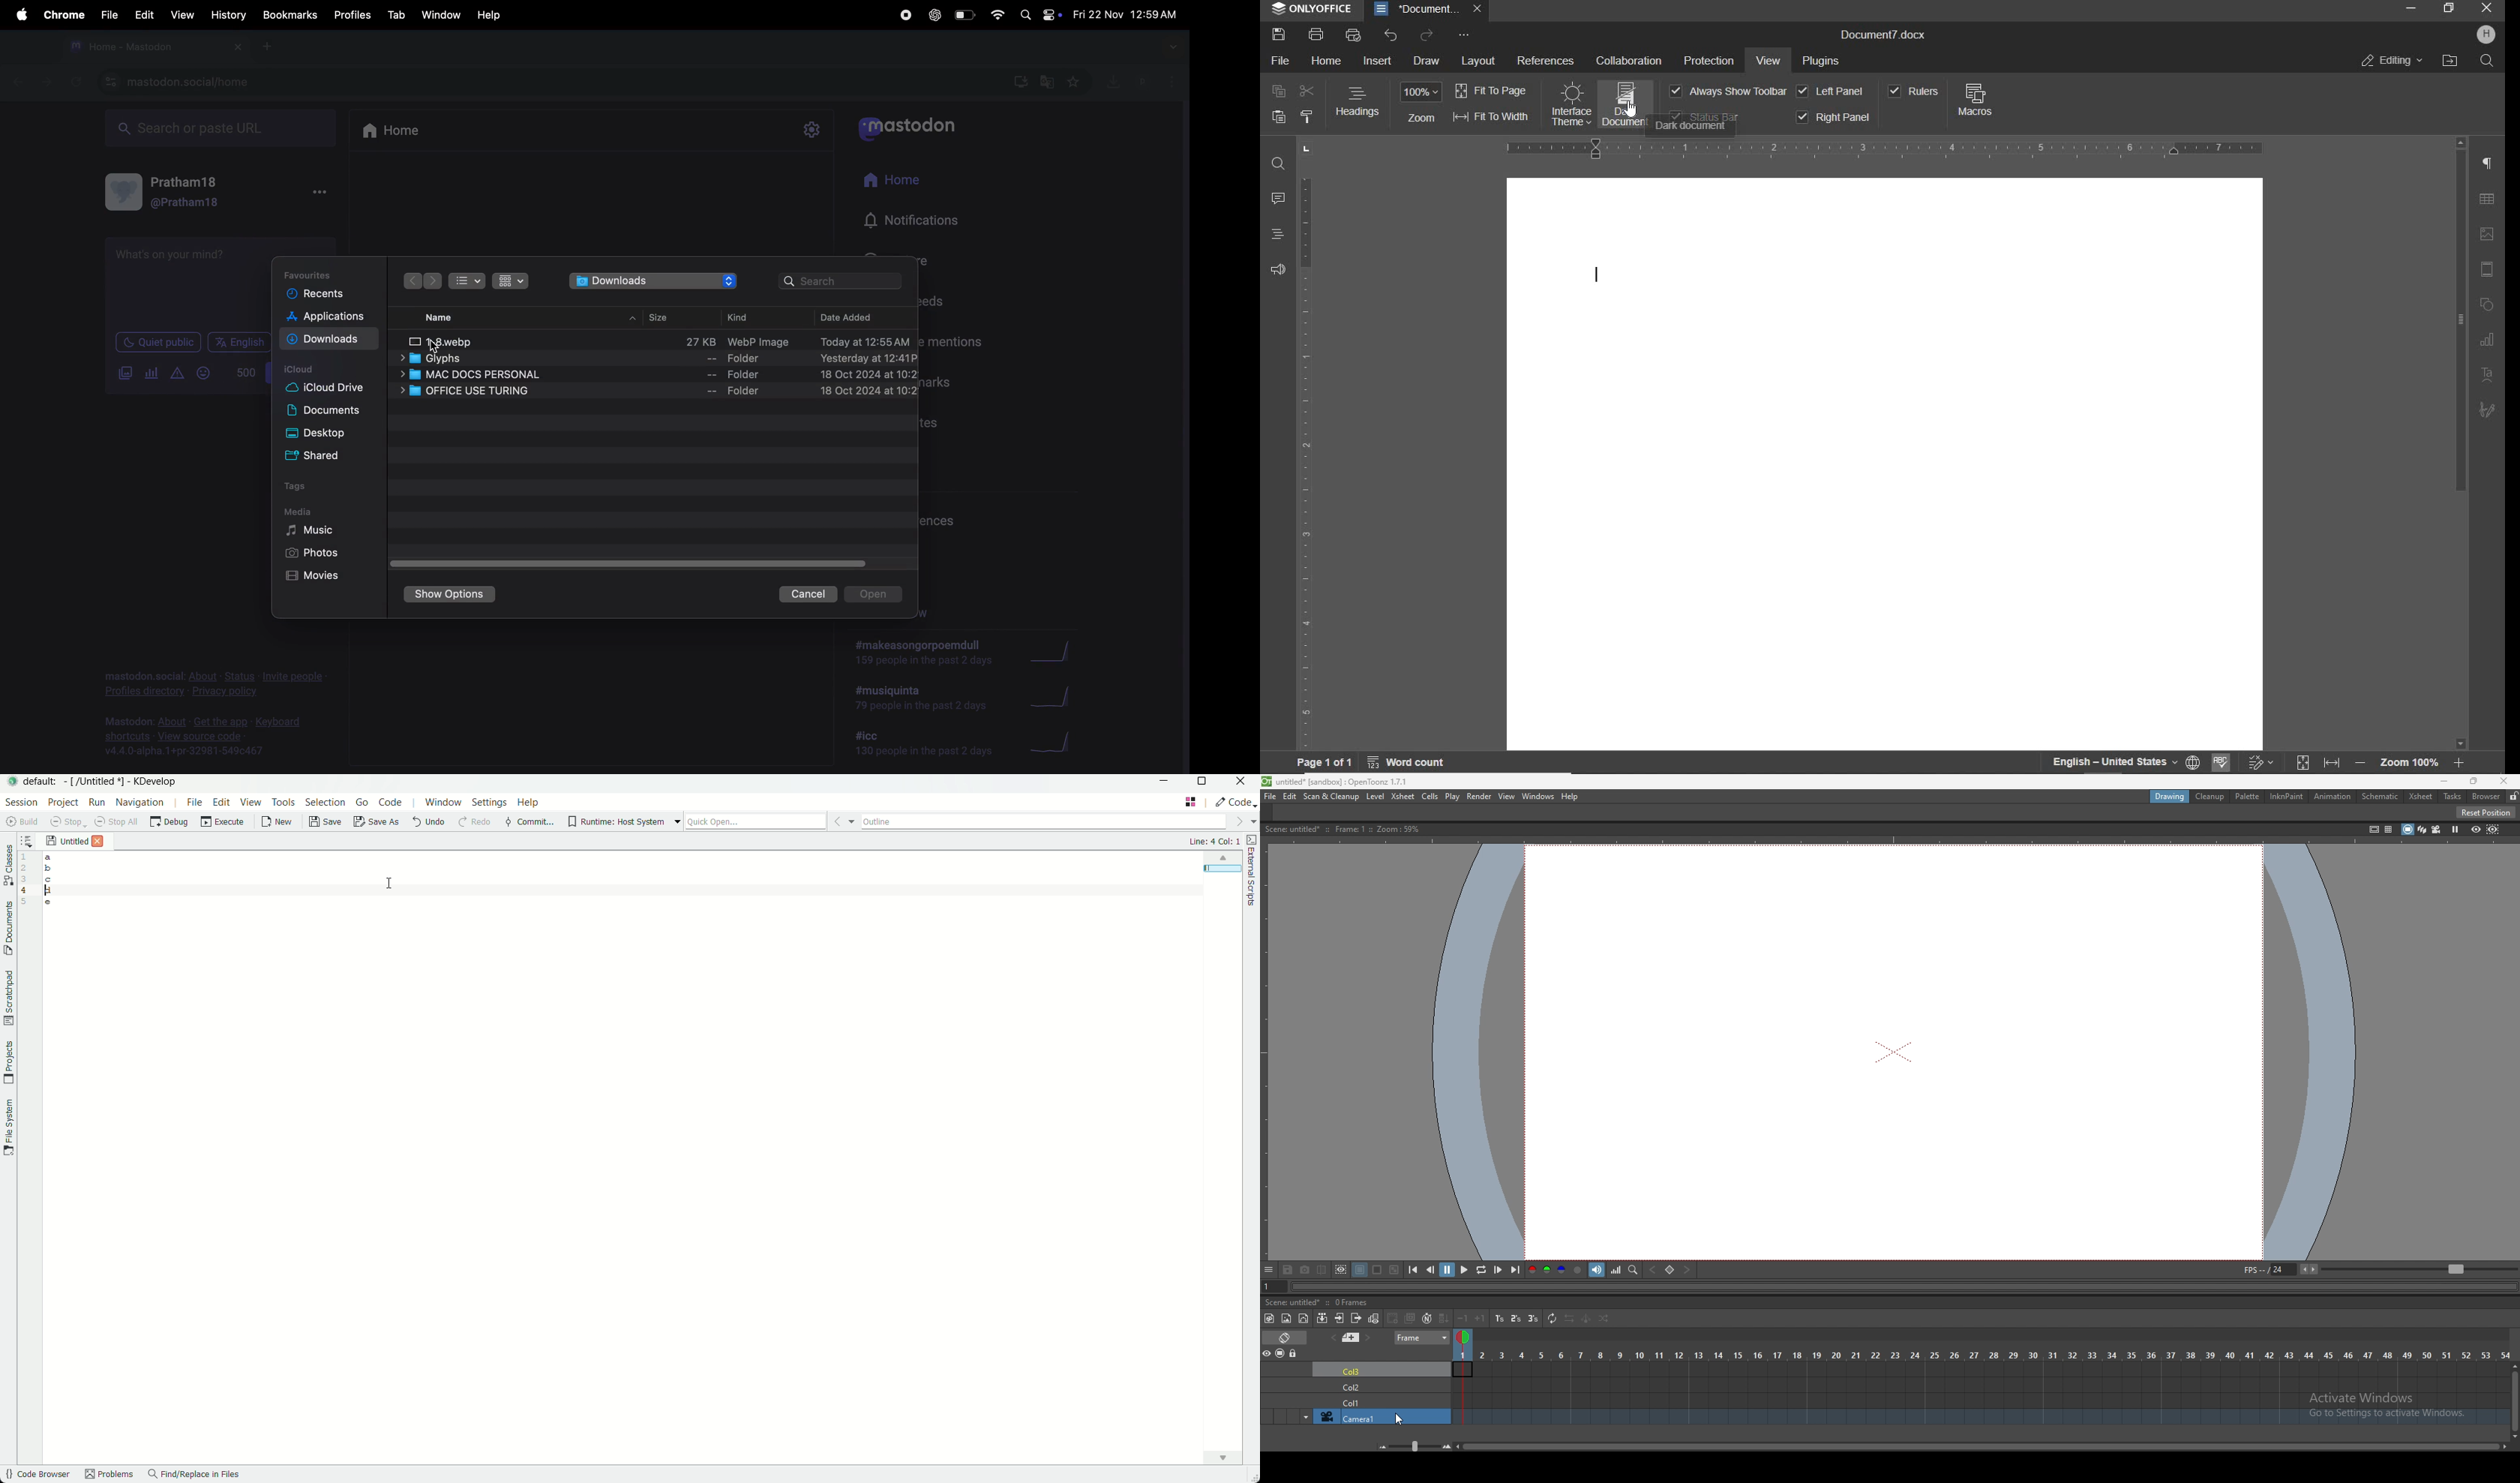  I want to click on privacy and policy, so click(224, 692).